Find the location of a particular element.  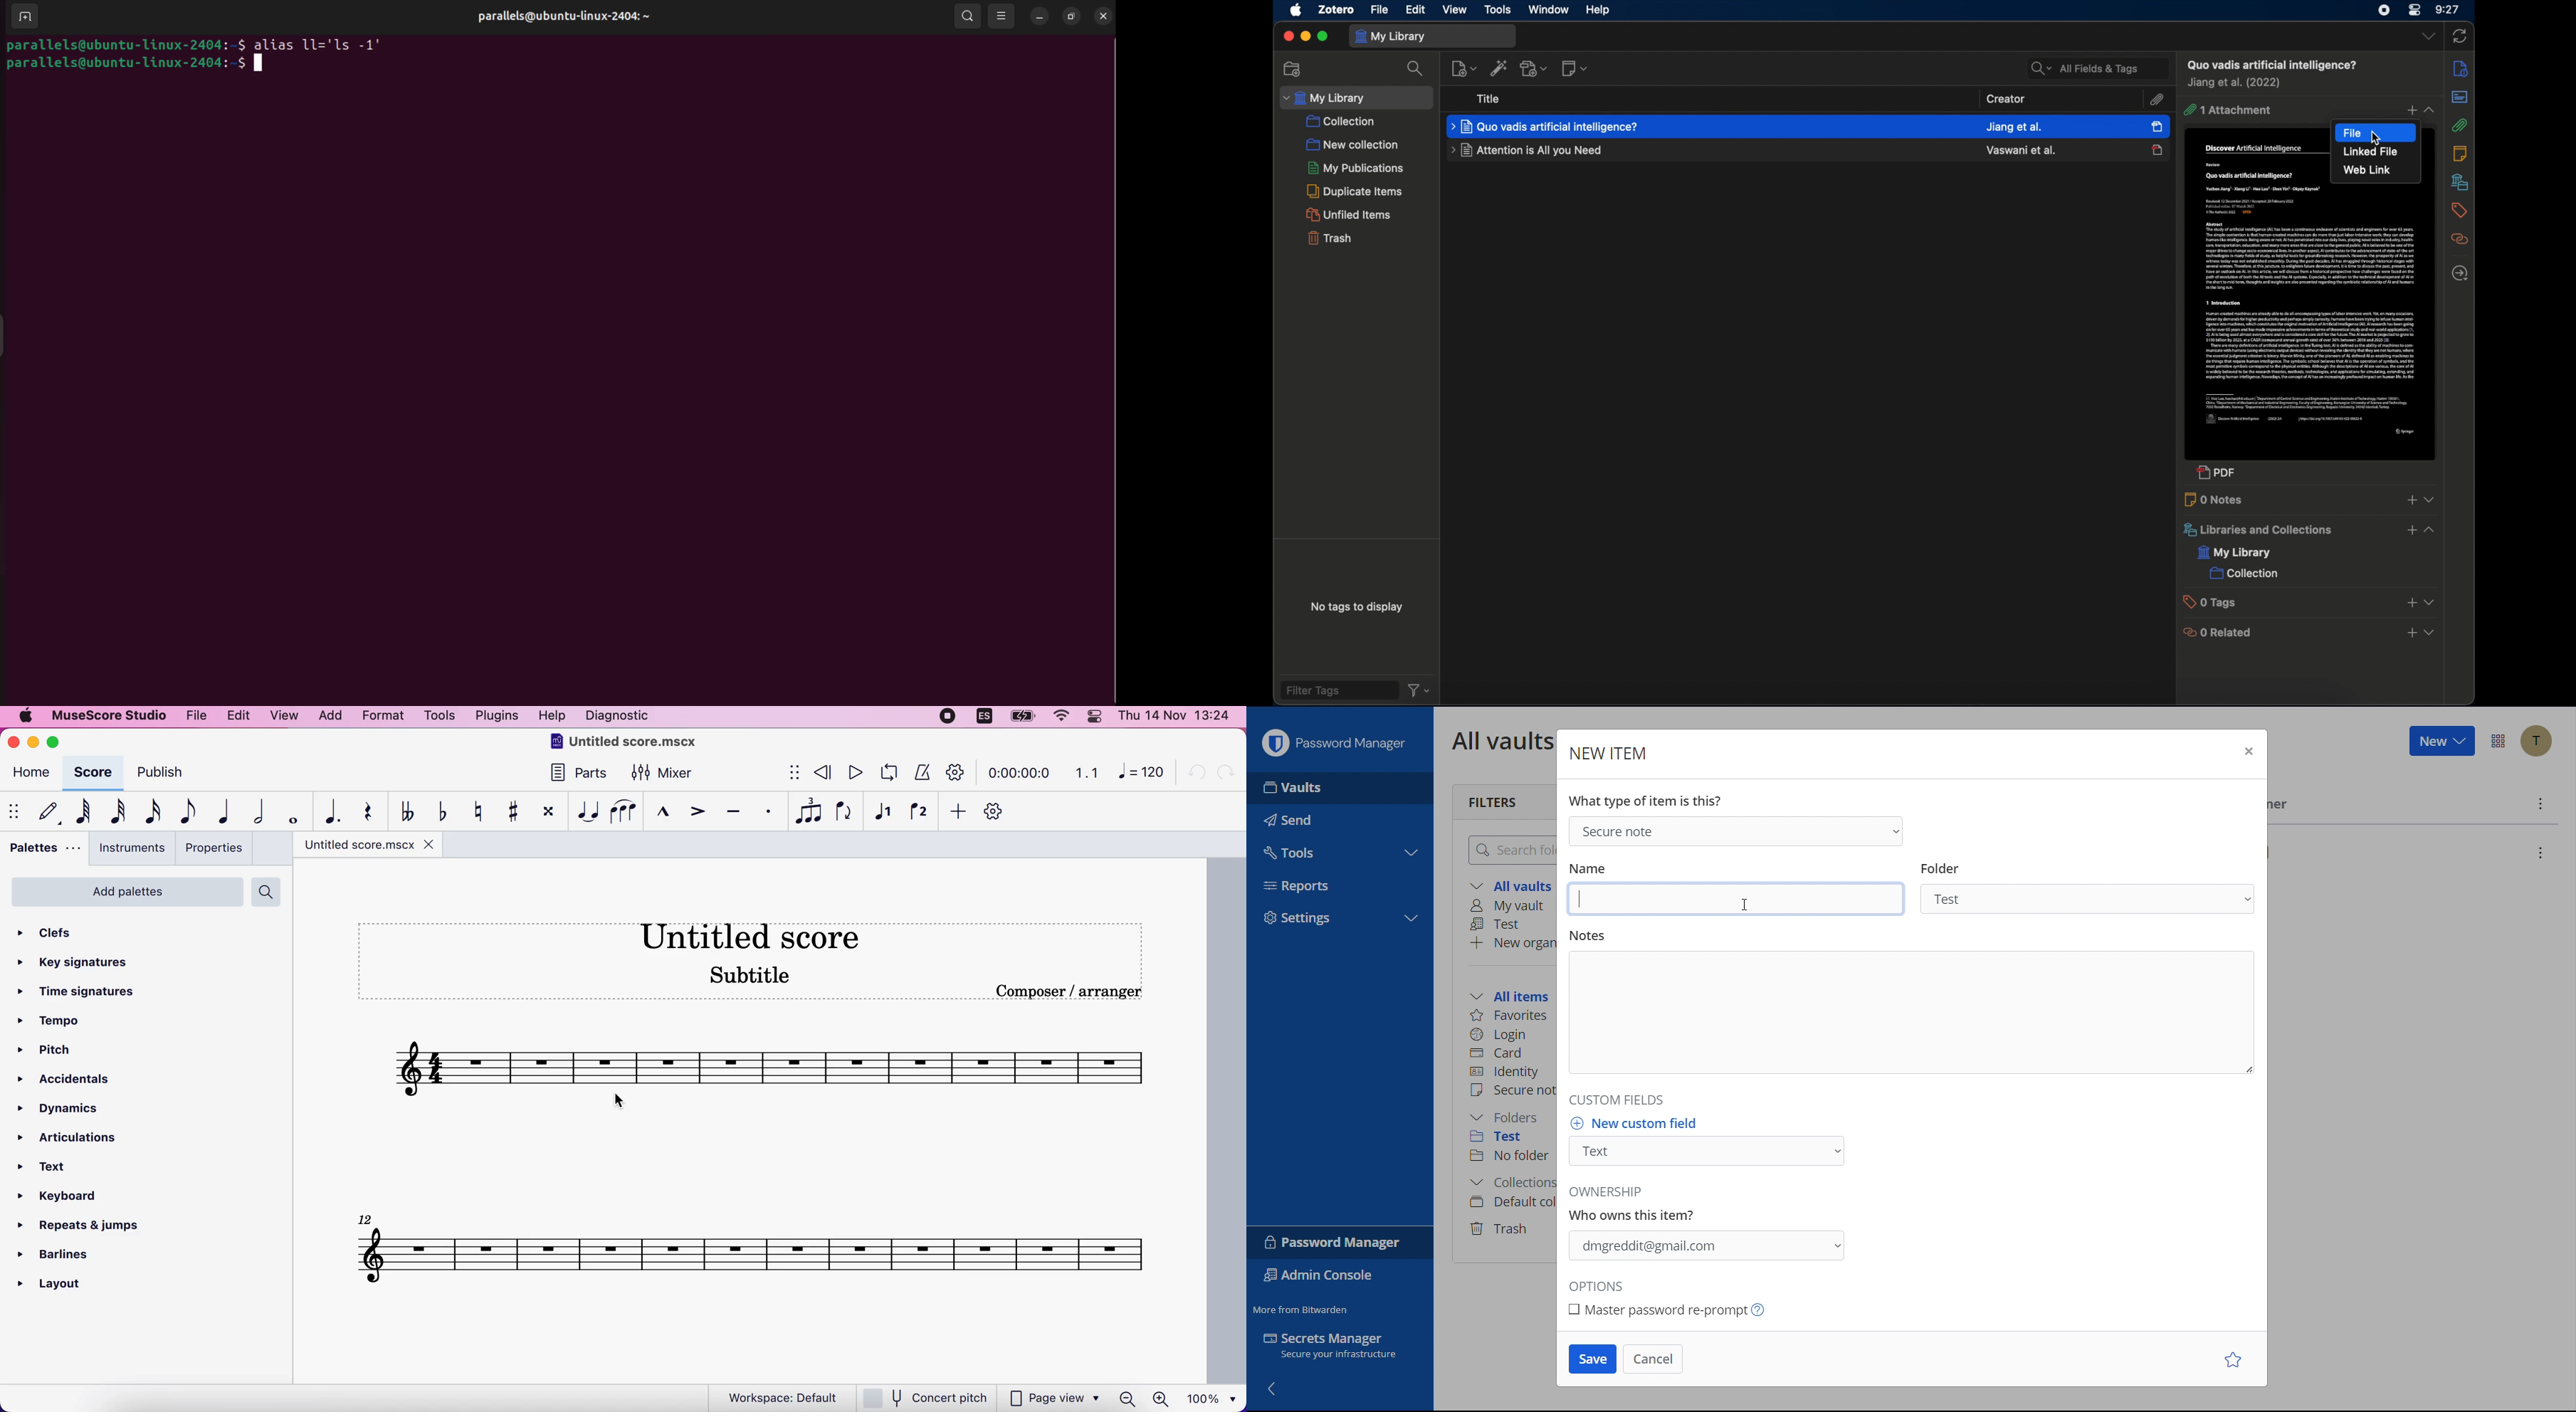

Notes is located at coordinates (1909, 1008).